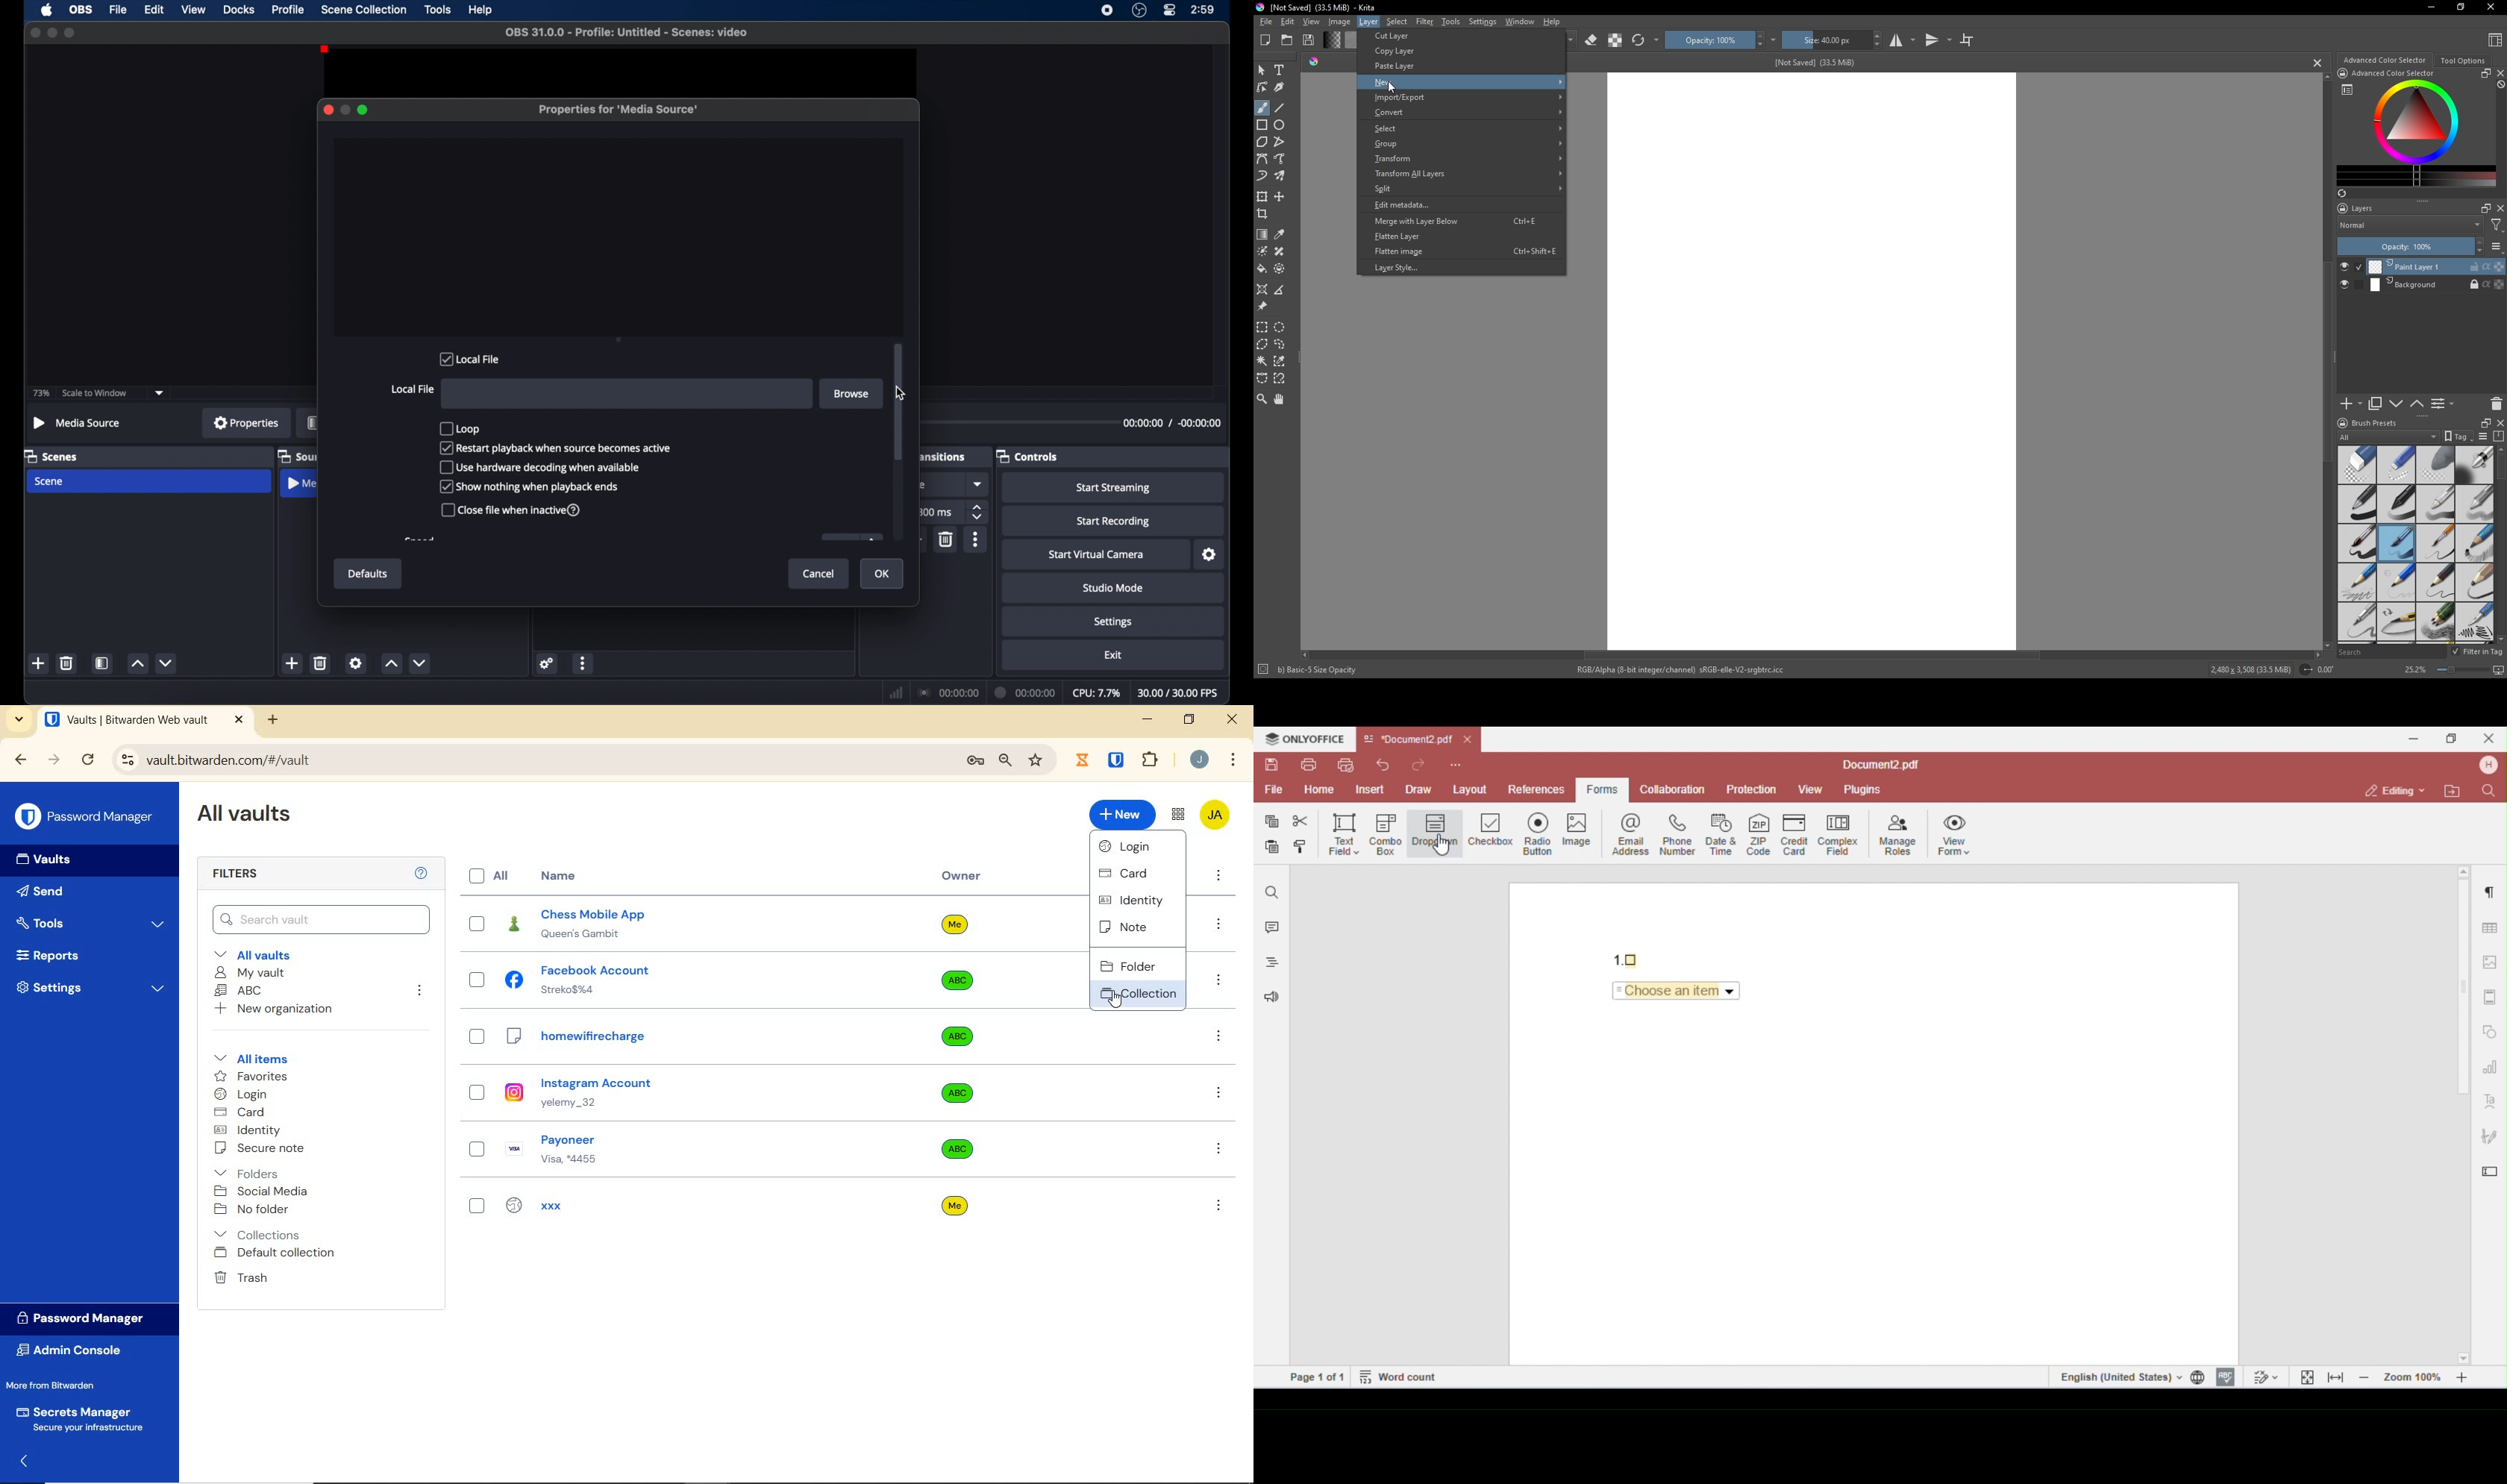  I want to click on ABC, so click(241, 991).